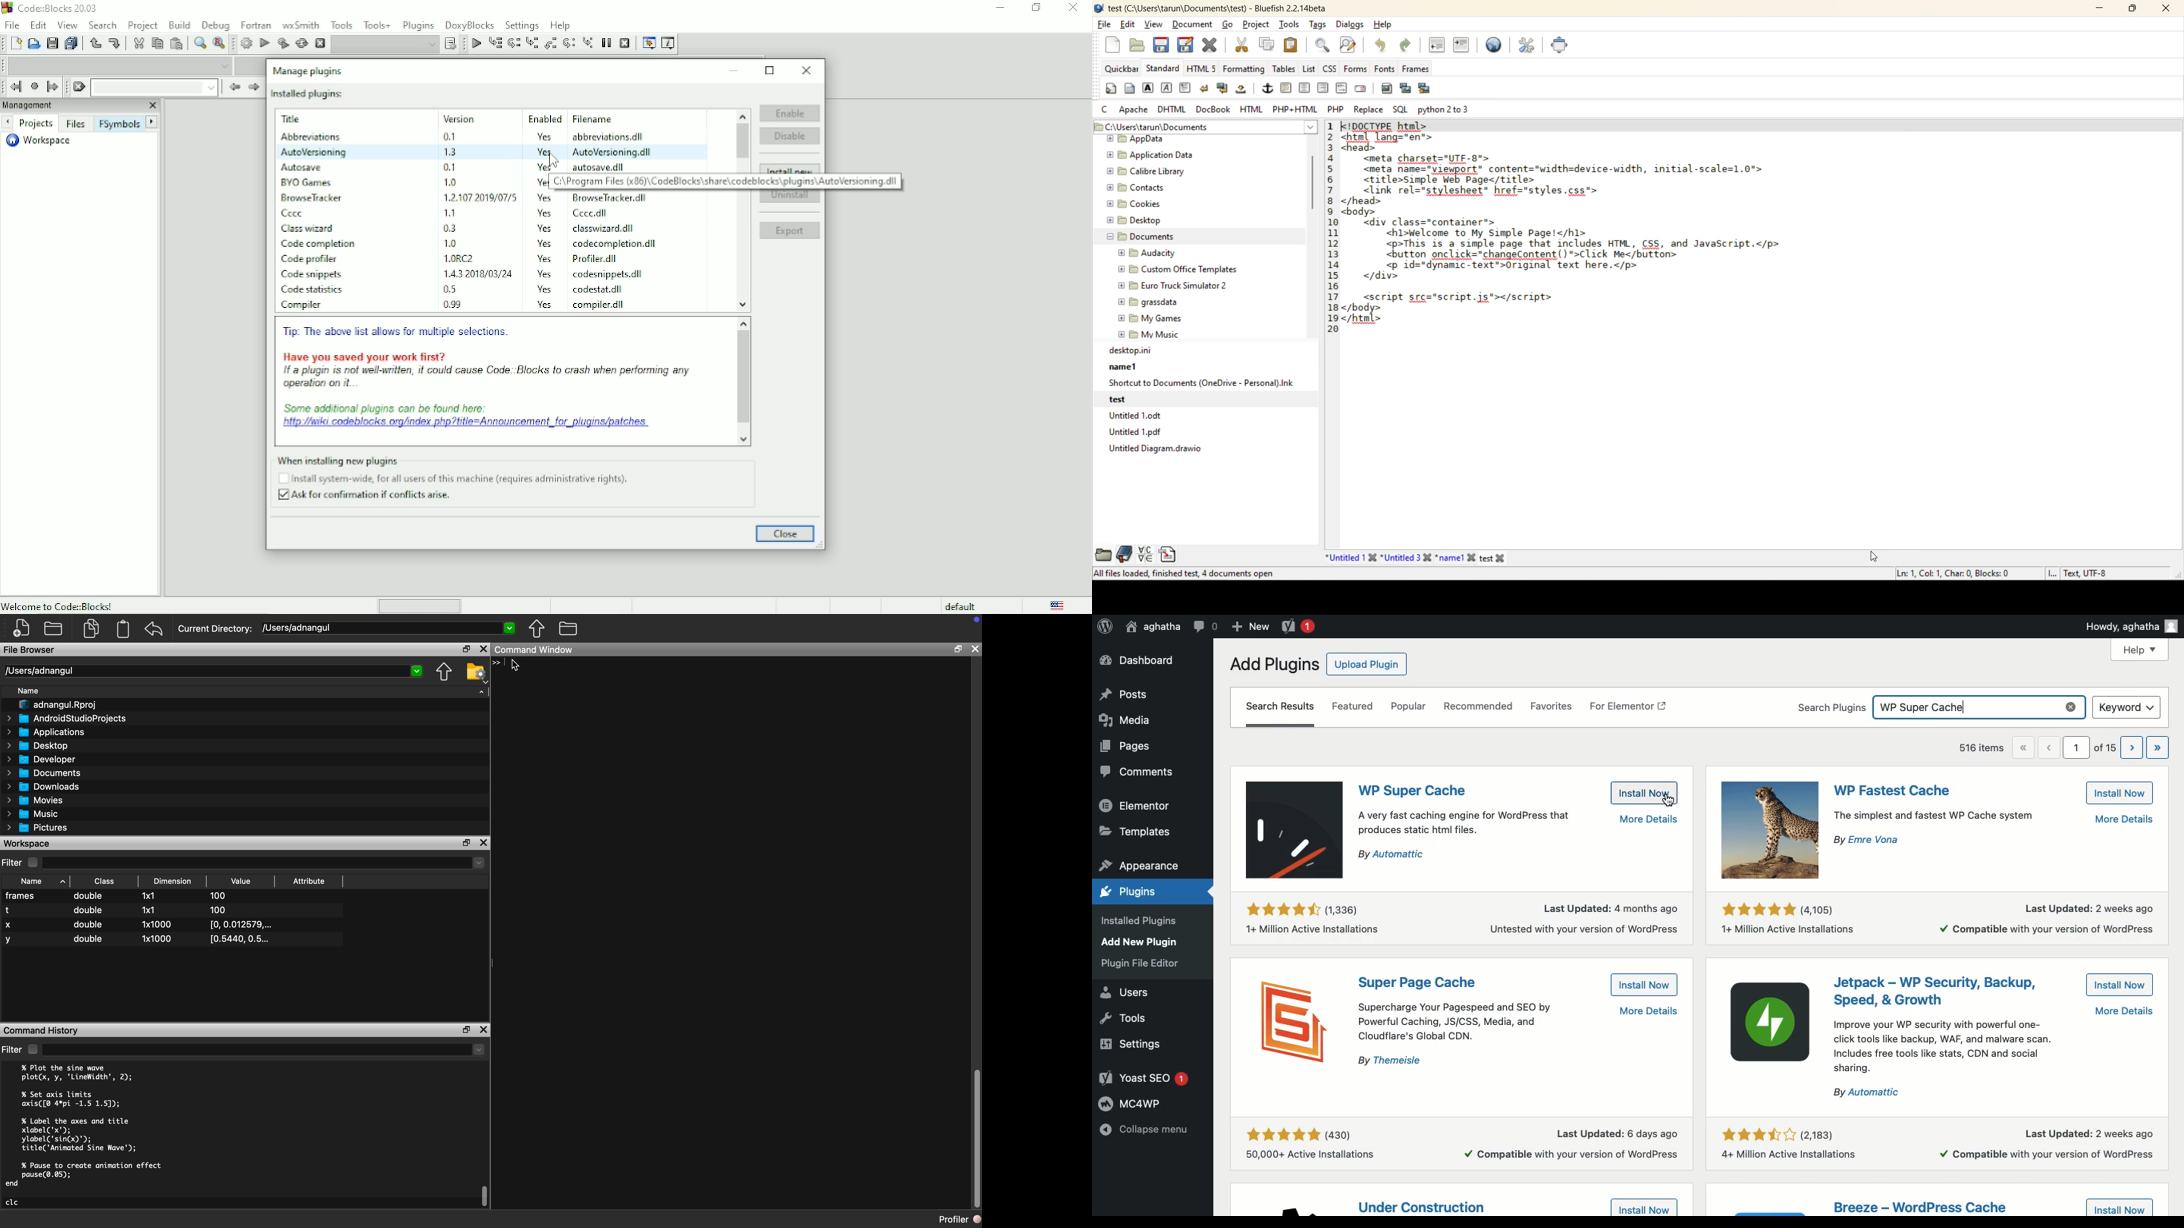 The image size is (2184, 1232). Describe the element at coordinates (448, 289) in the screenshot. I see `0.5` at that location.